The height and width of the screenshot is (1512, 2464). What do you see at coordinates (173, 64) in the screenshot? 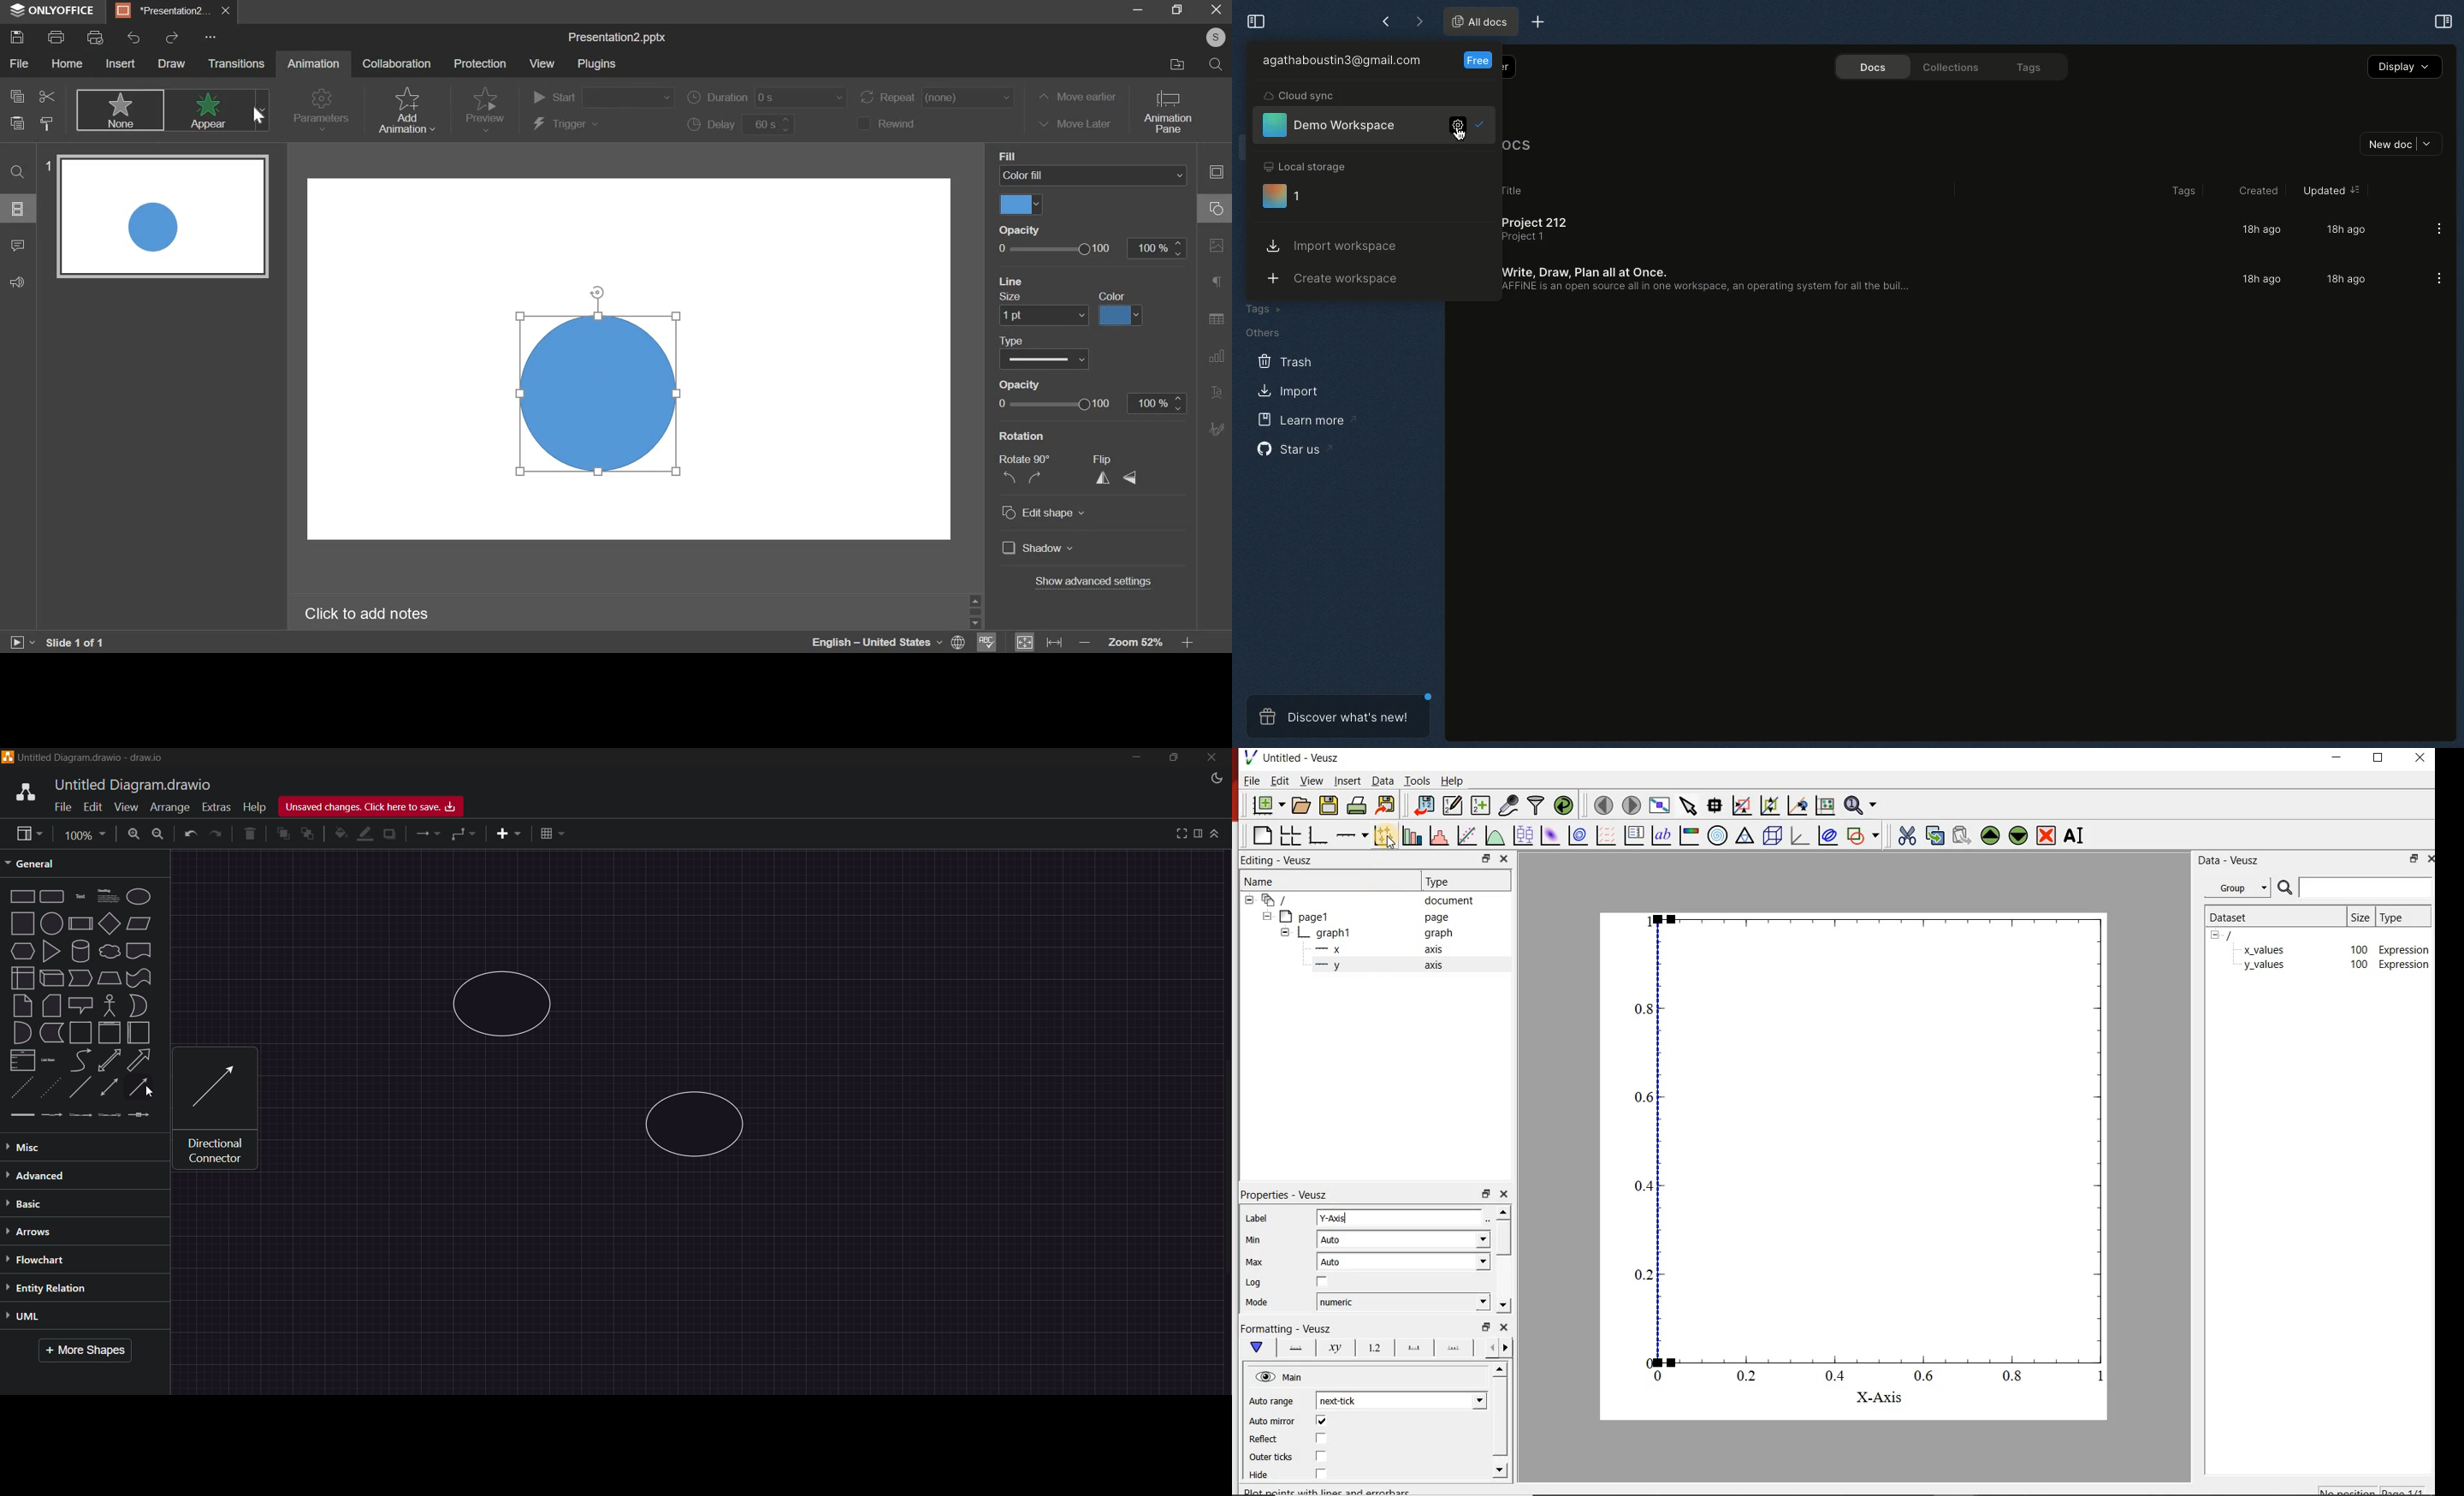
I see `draw` at bounding box center [173, 64].